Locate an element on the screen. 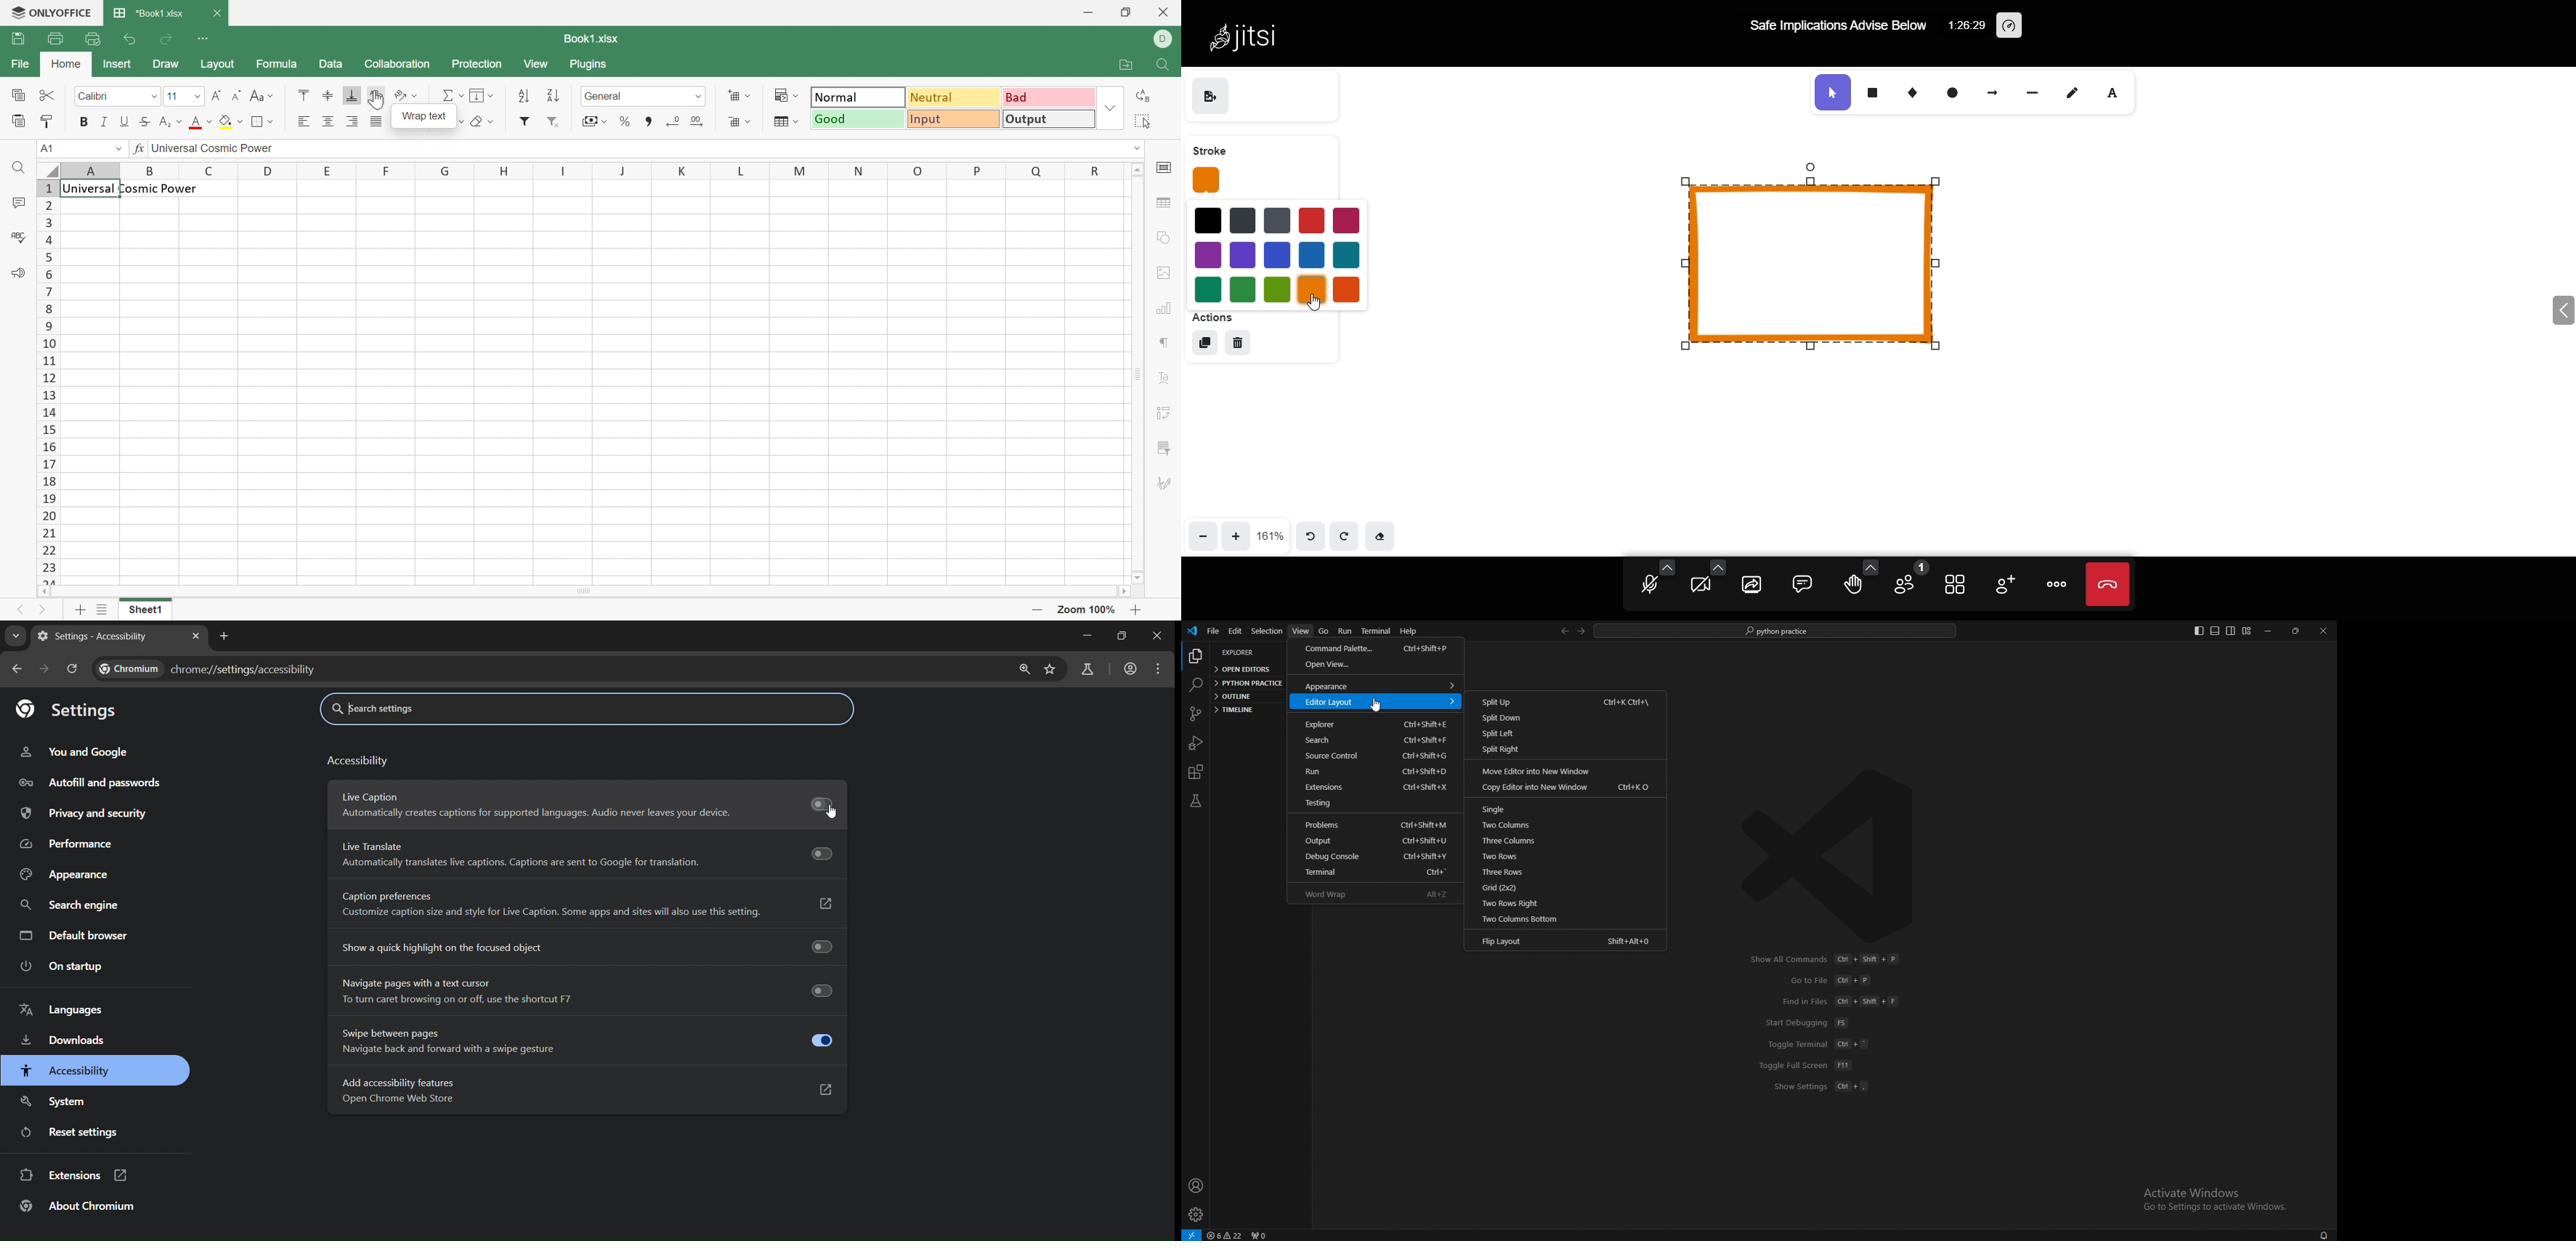 The height and width of the screenshot is (1260, 2576). Universal Cosmic Power is located at coordinates (135, 188).